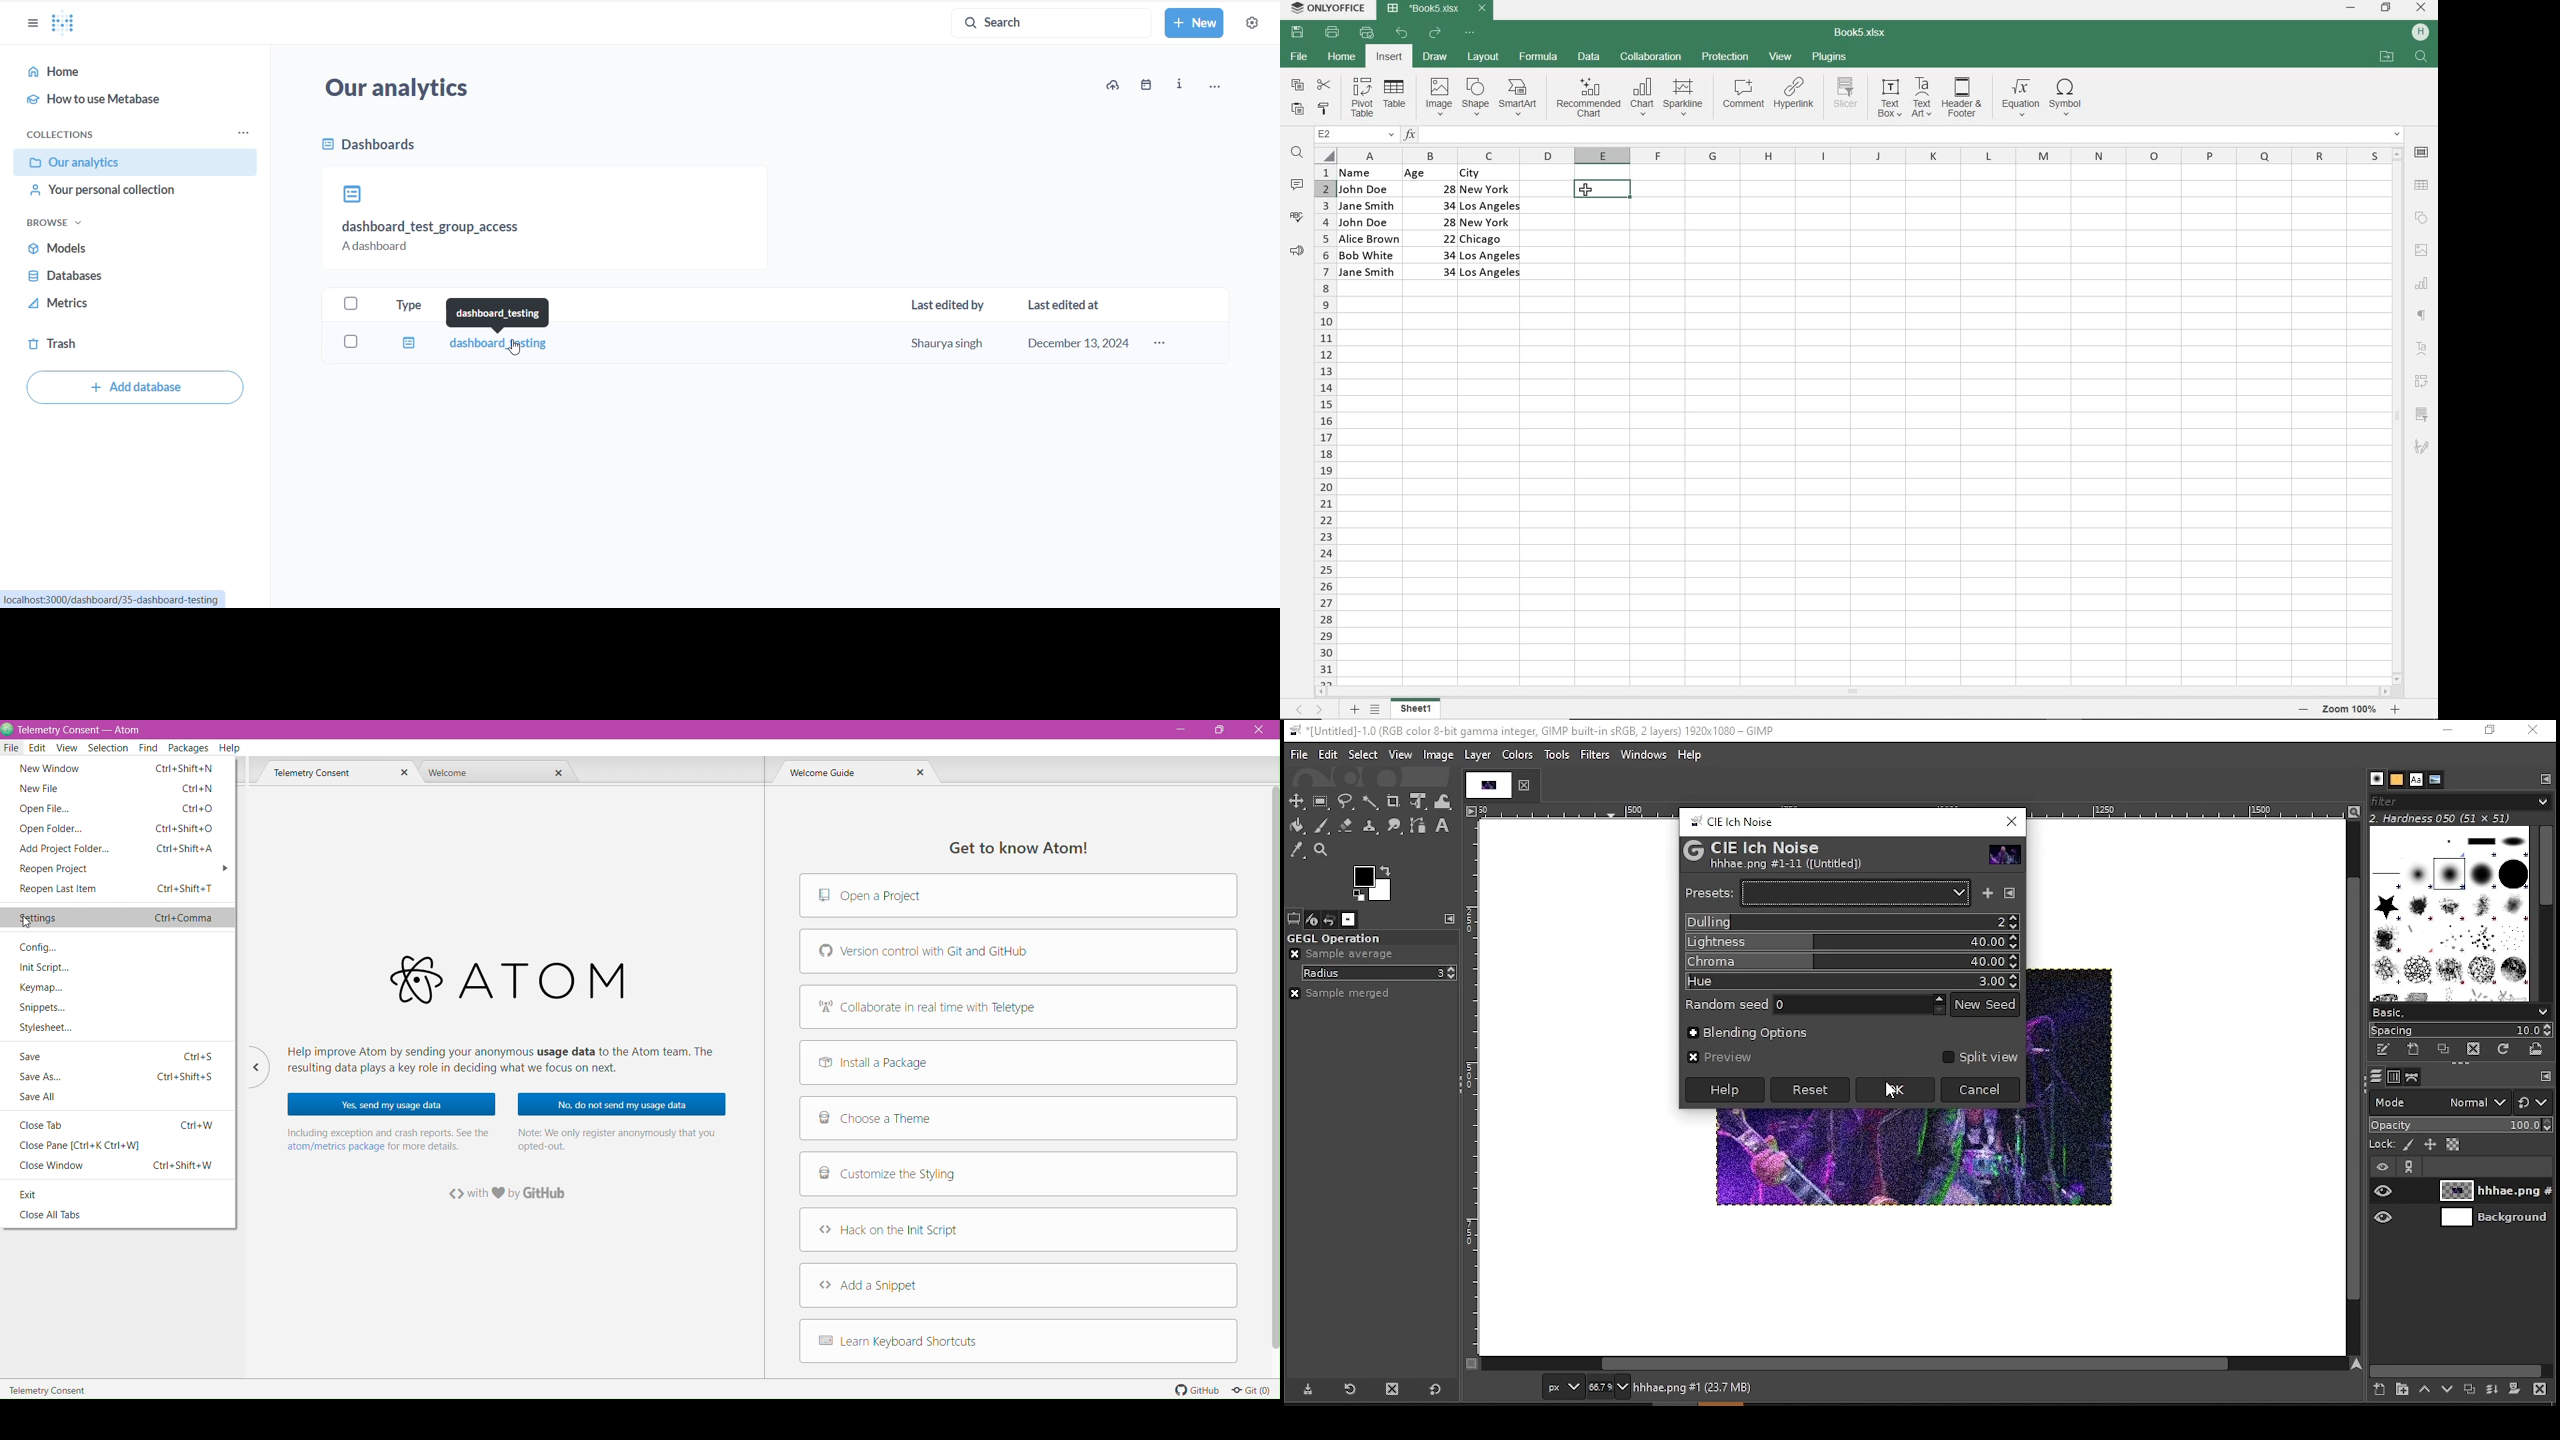  What do you see at coordinates (2472, 1390) in the screenshot?
I see `duplicate layer` at bounding box center [2472, 1390].